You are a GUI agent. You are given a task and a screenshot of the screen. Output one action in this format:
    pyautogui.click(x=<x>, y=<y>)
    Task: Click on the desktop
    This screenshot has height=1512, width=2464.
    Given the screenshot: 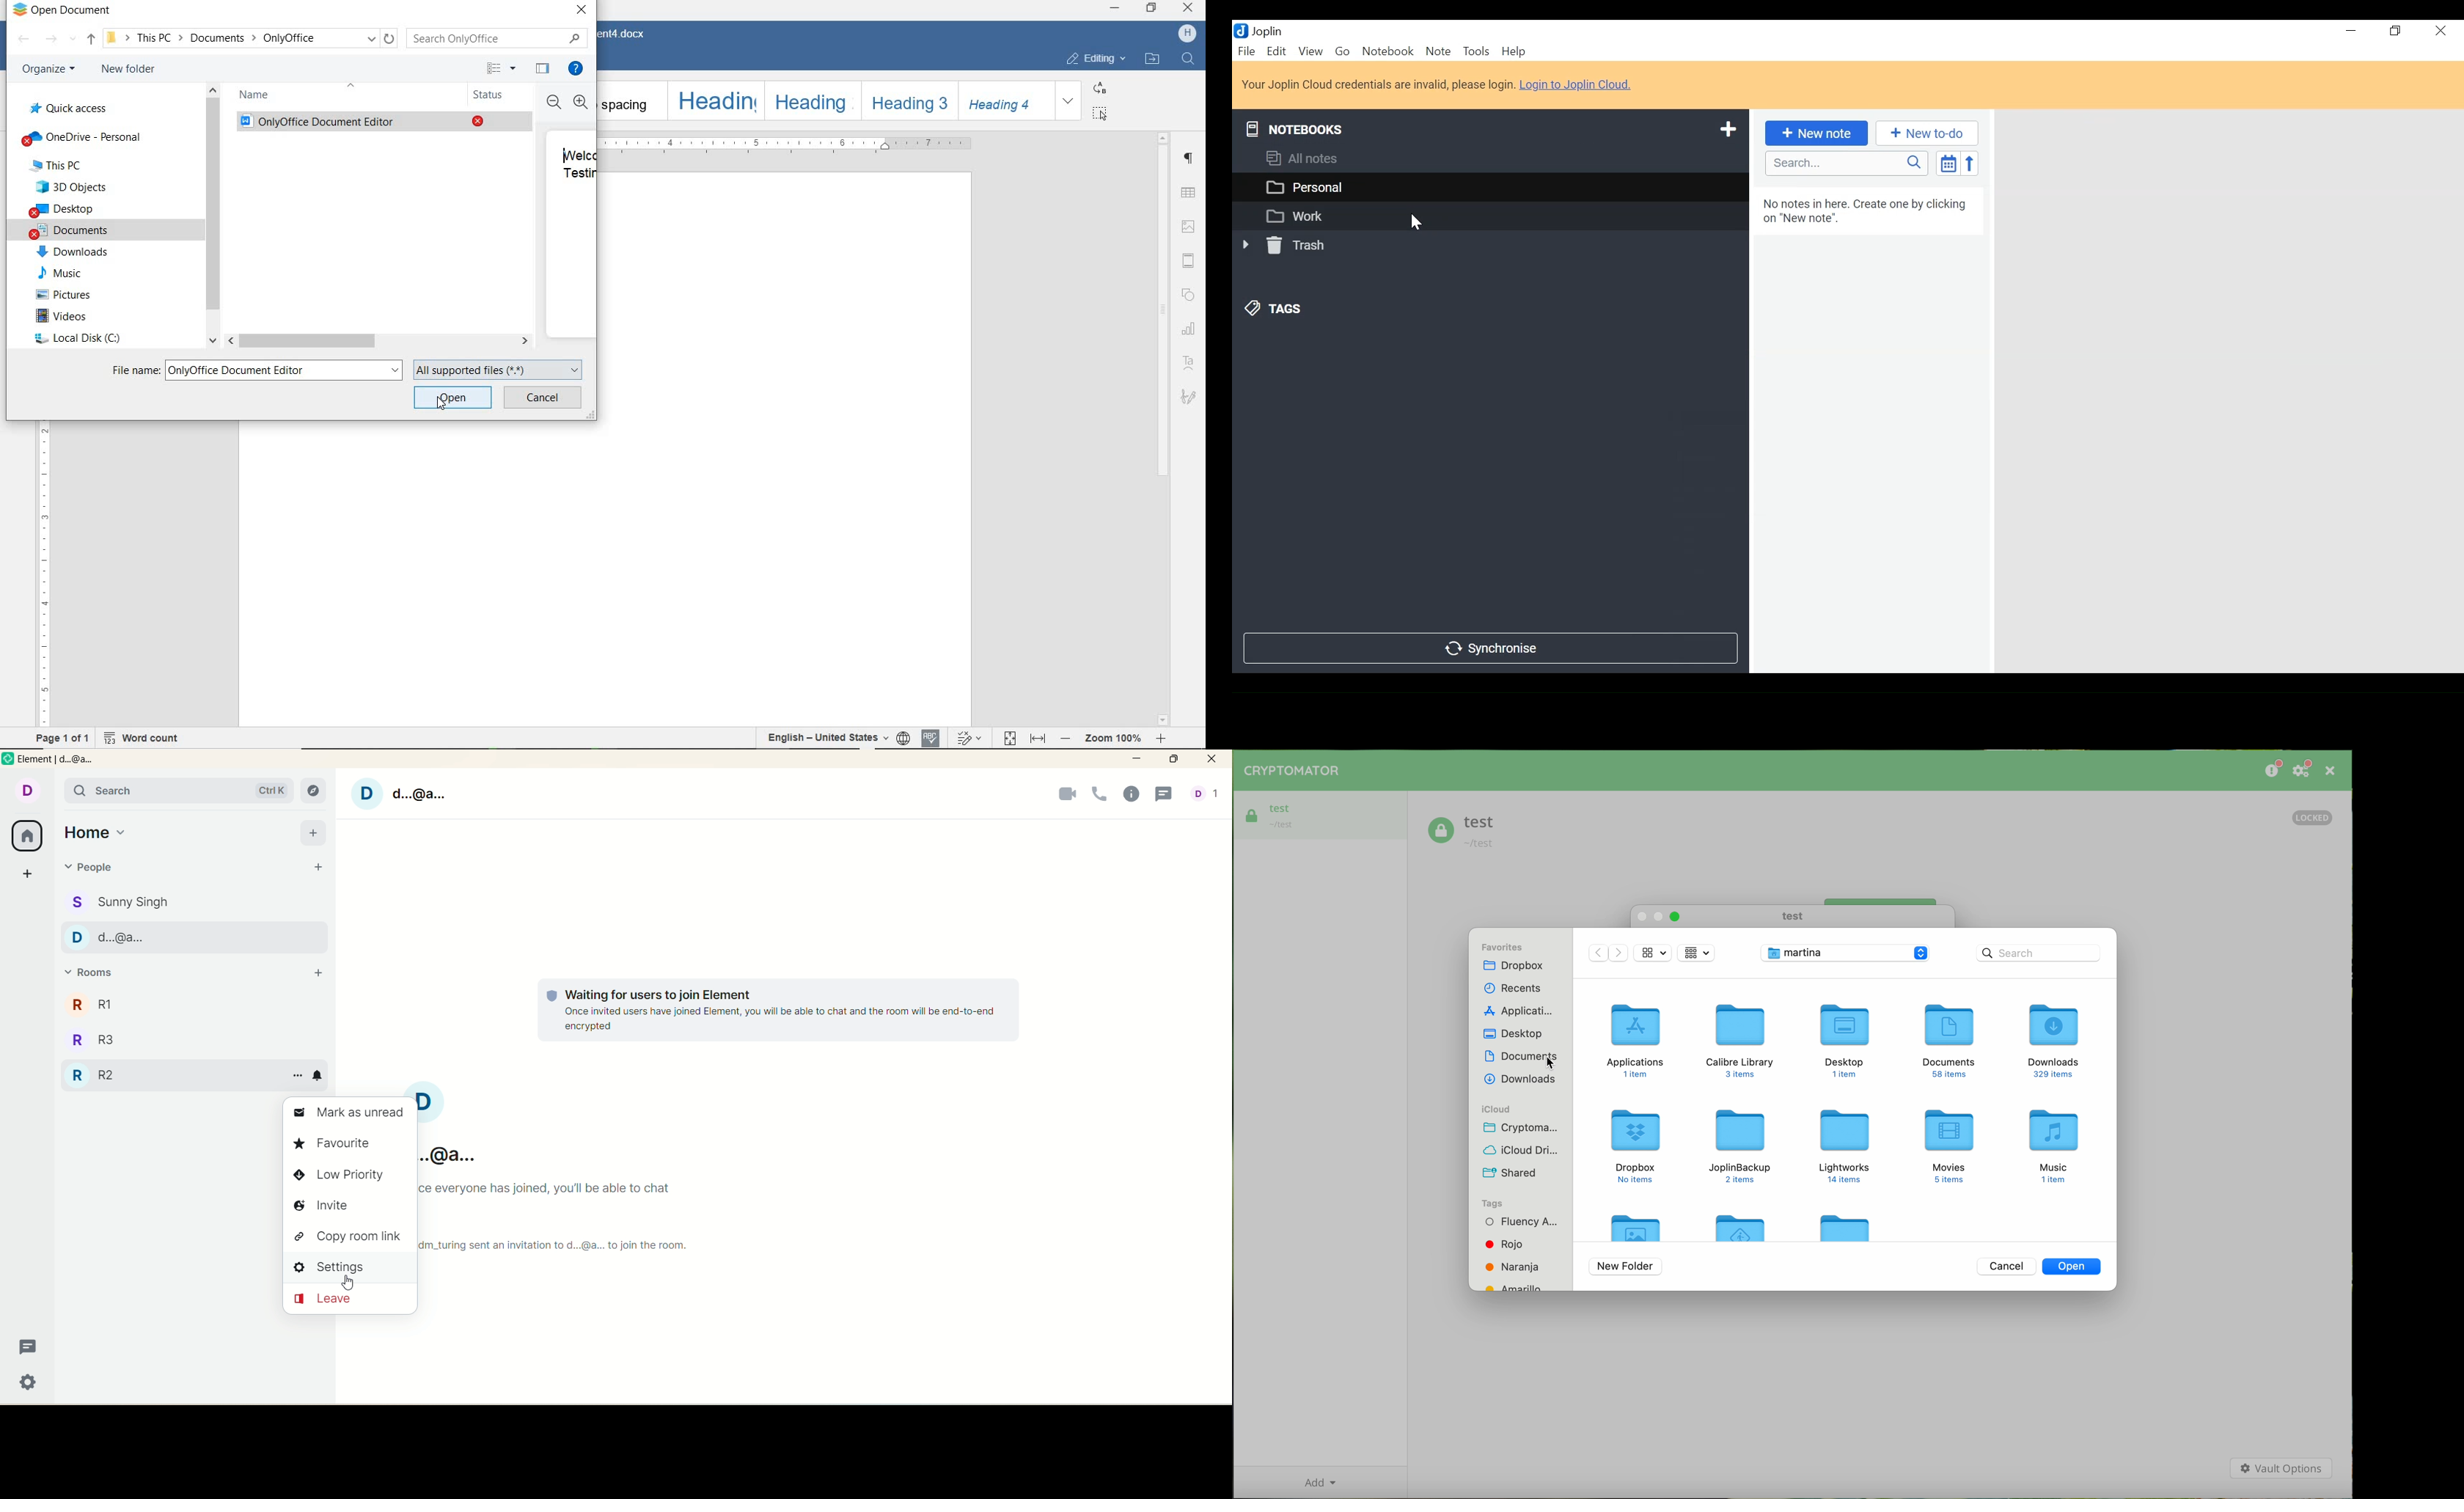 What is the action you would take?
    pyautogui.click(x=62, y=210)
    